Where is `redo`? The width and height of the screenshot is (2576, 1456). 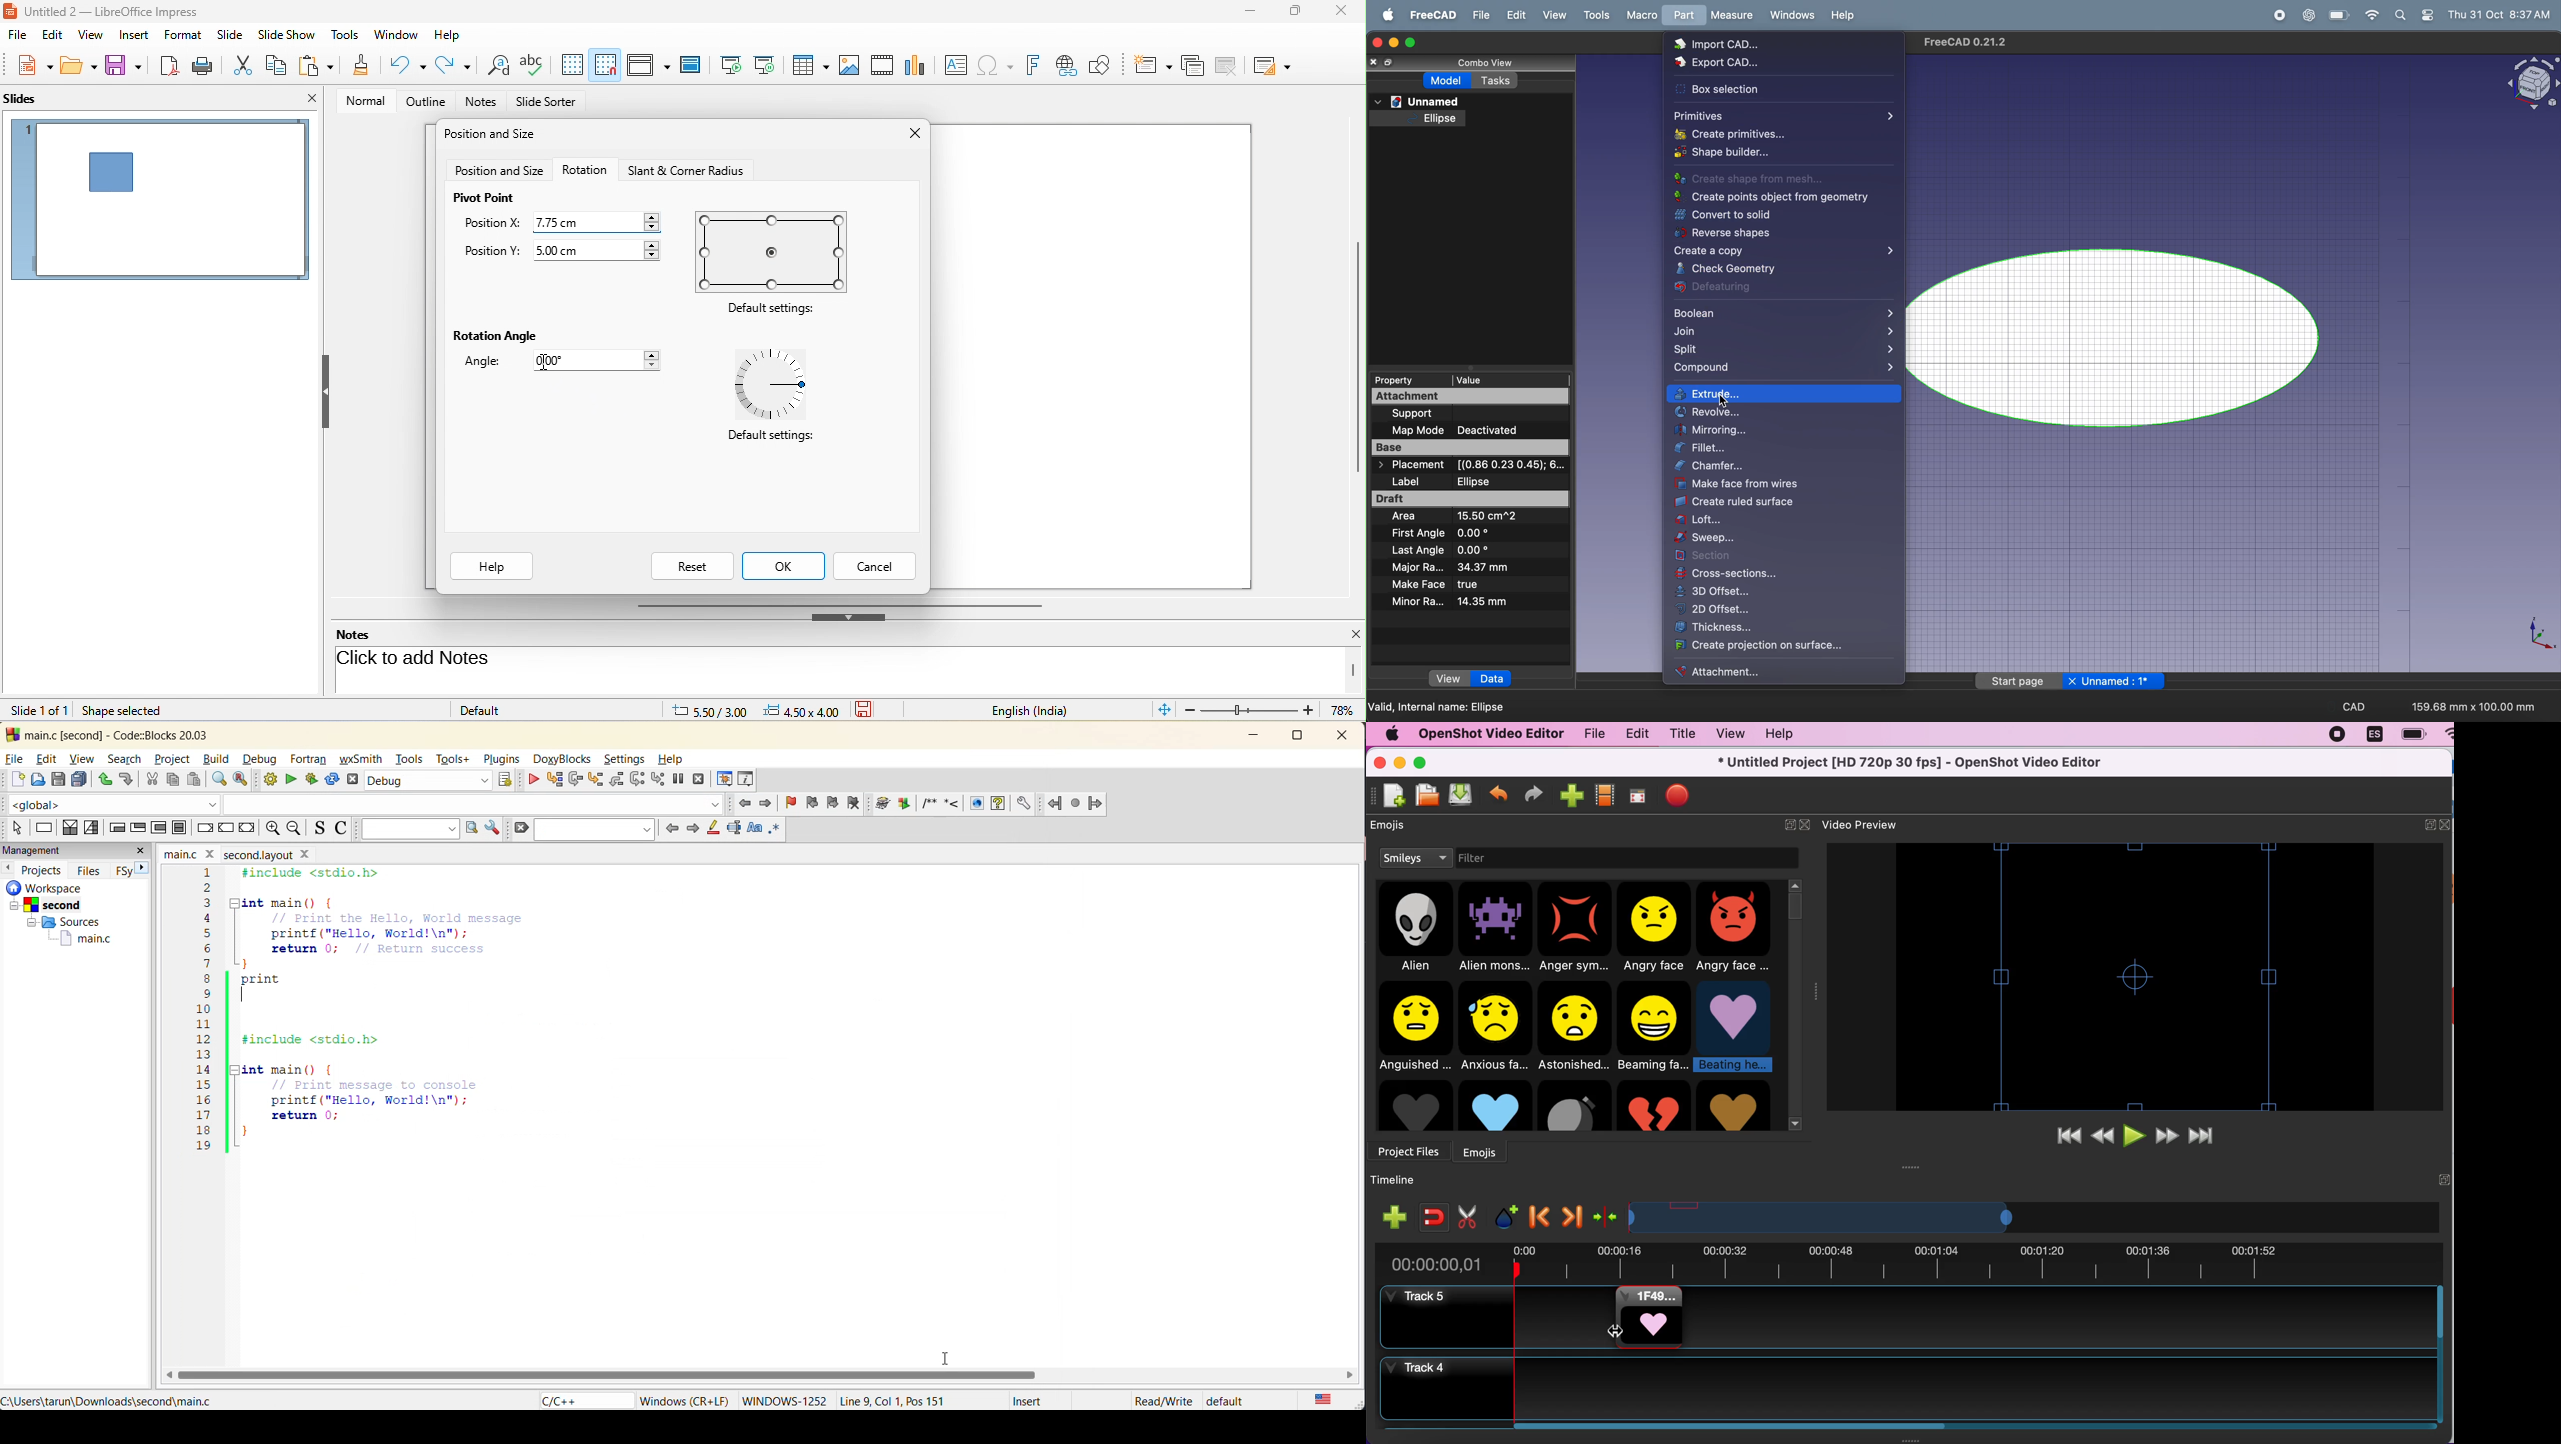 redo is located at coordinates (126, 778).